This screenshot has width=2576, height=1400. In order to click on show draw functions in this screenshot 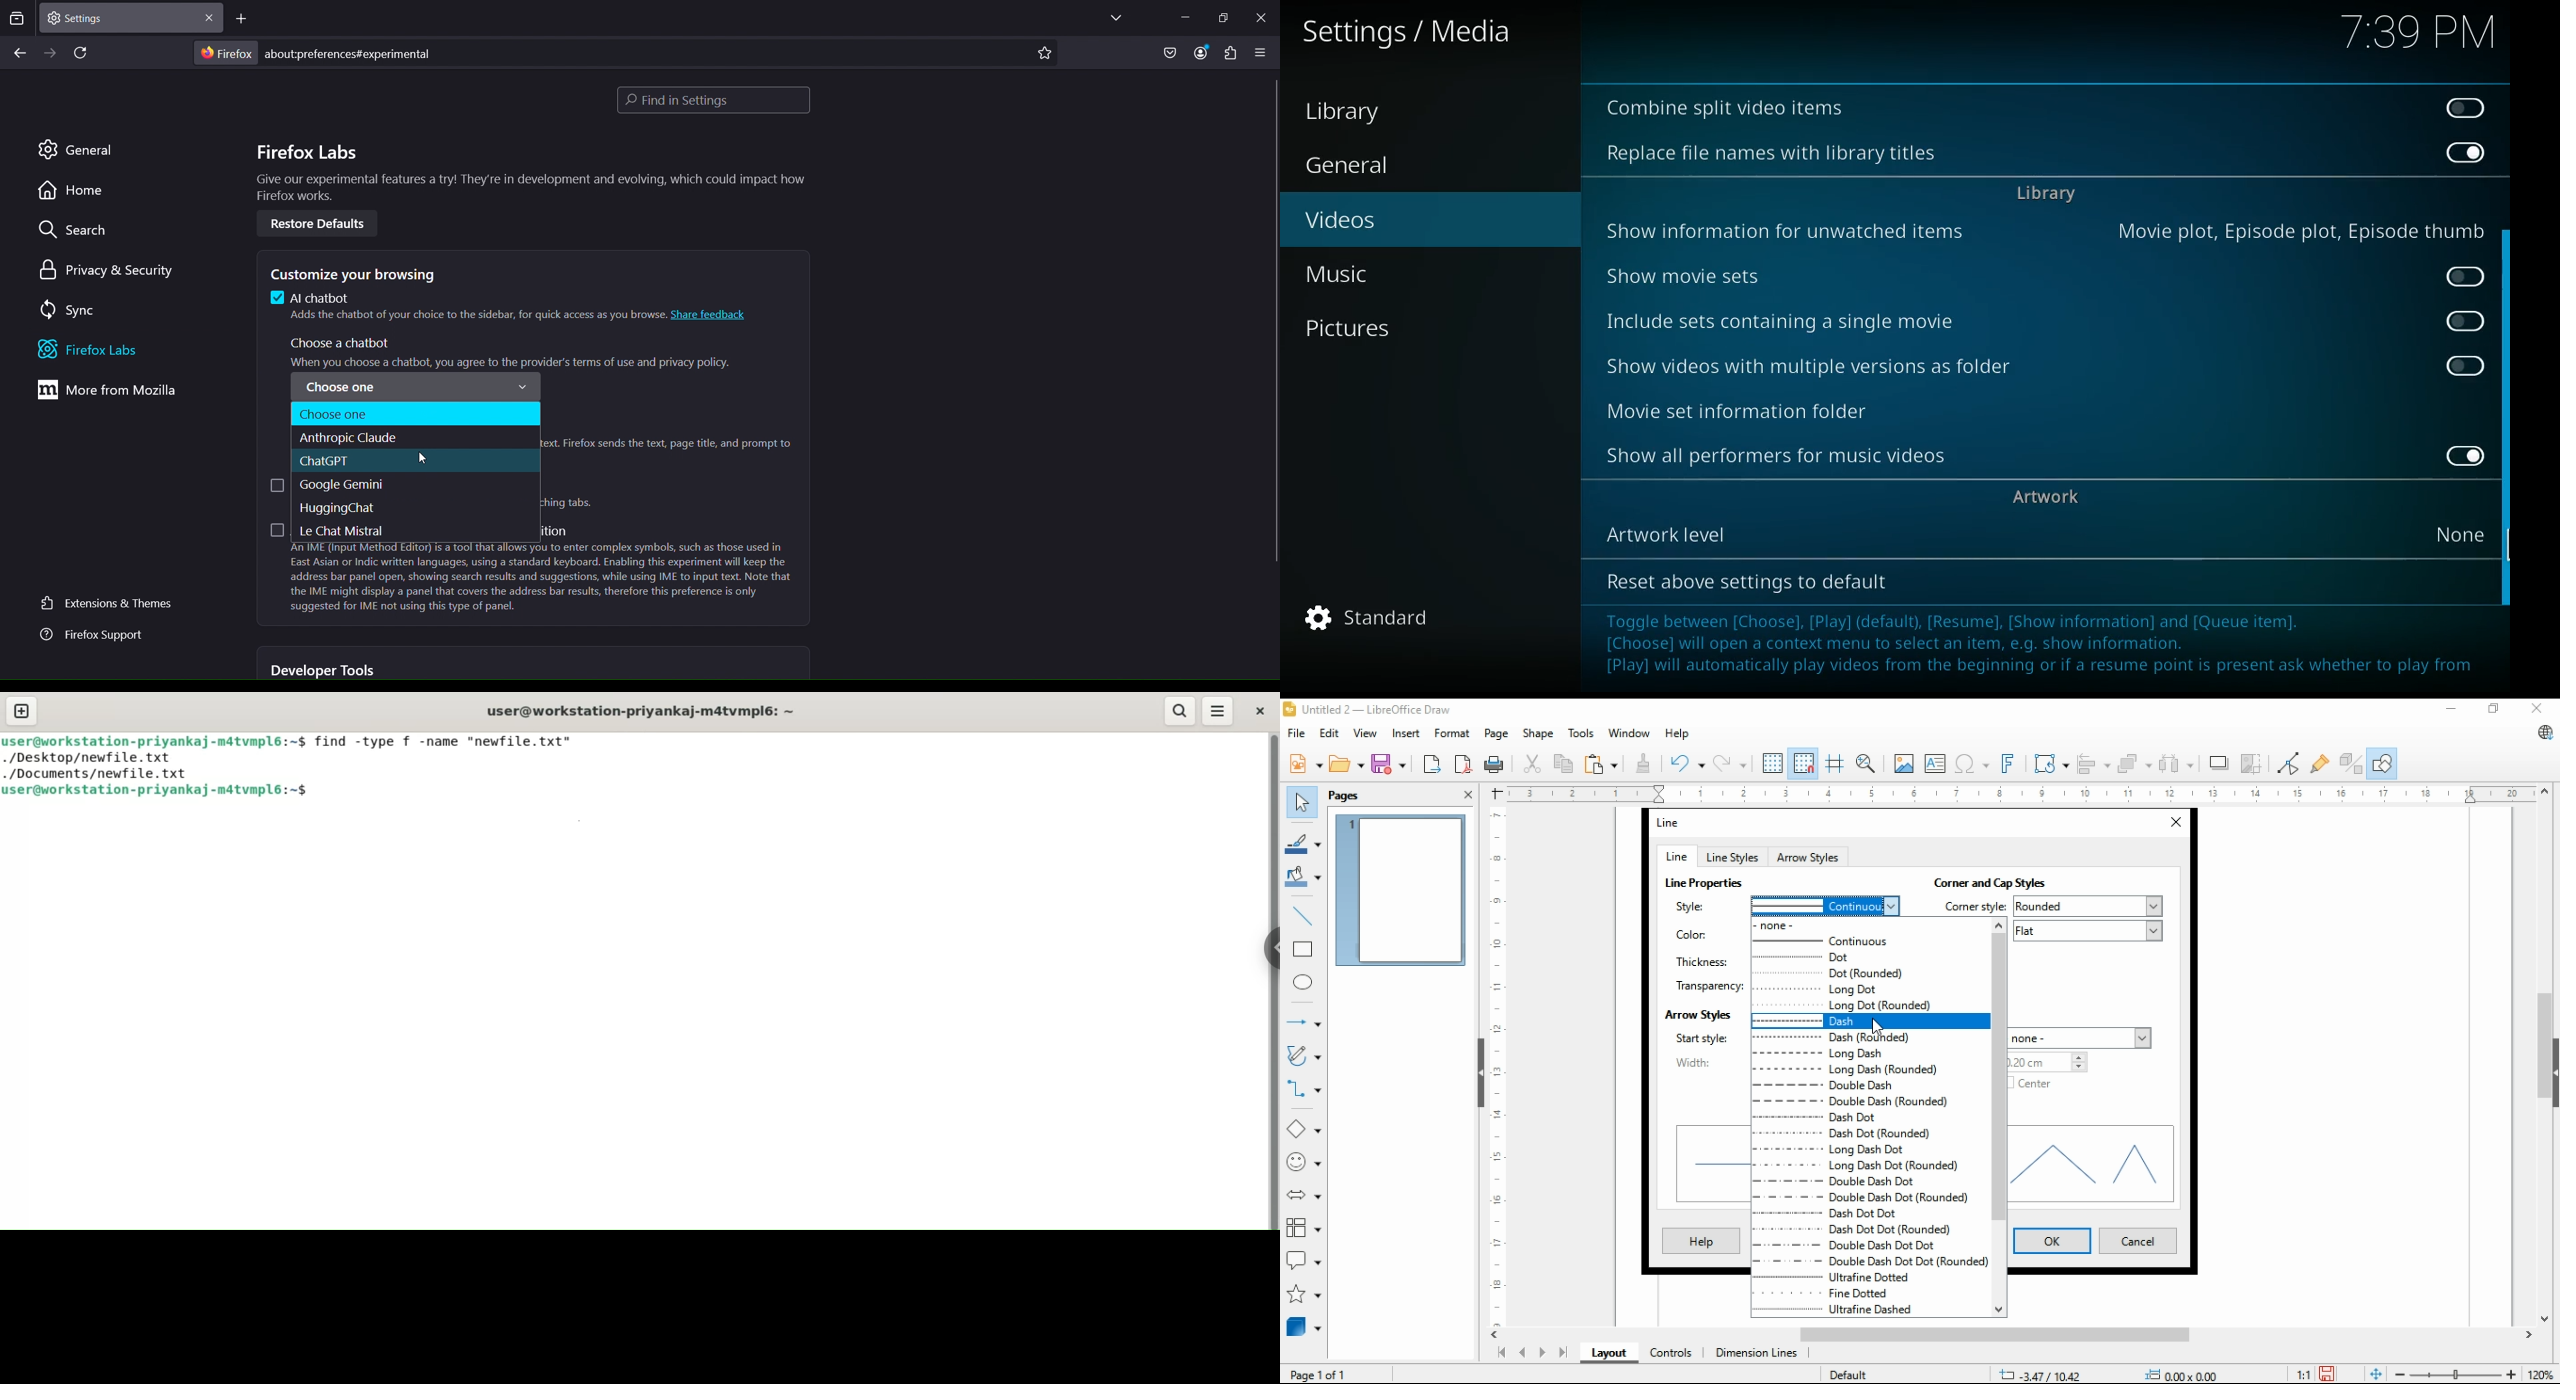, I will do `click(2380, 764)`.